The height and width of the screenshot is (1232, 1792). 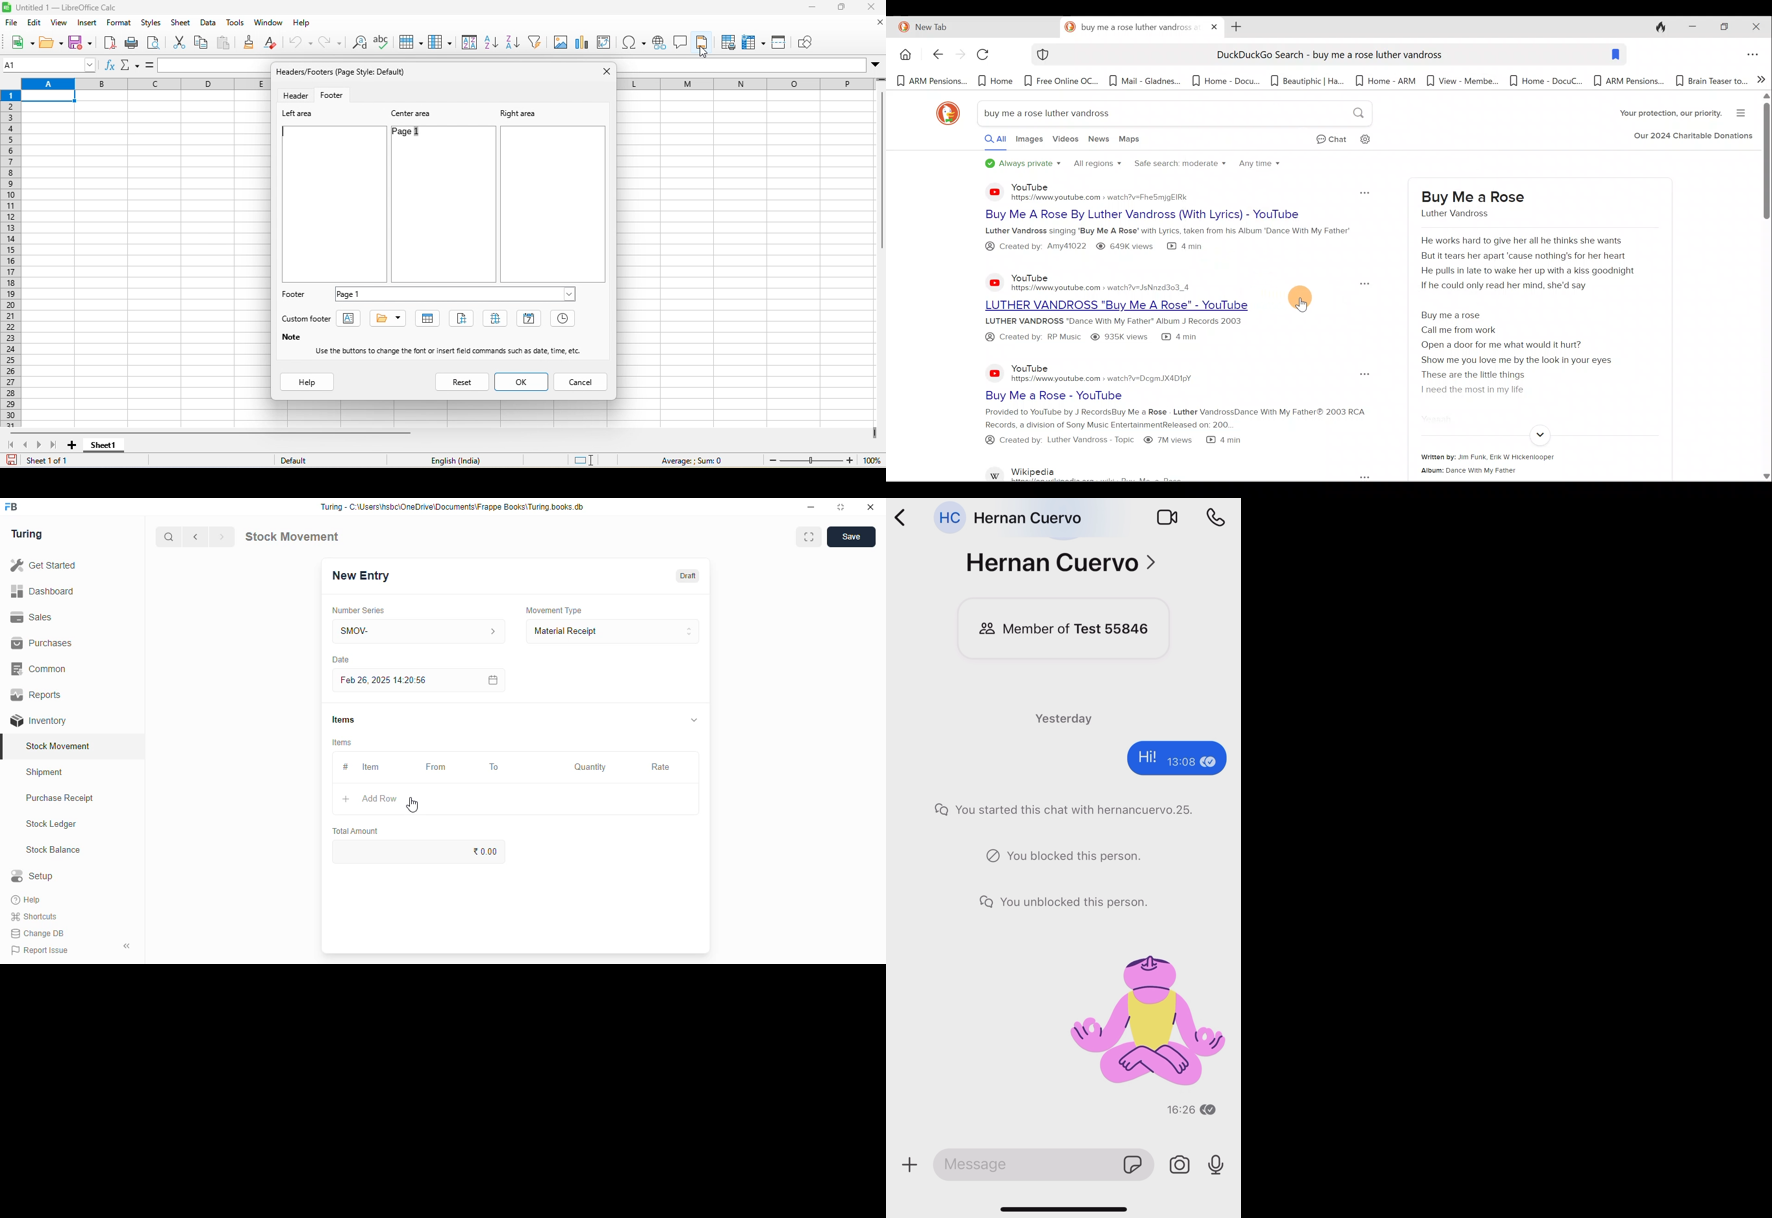 I want to click on number series, so click(x=357, y=611).